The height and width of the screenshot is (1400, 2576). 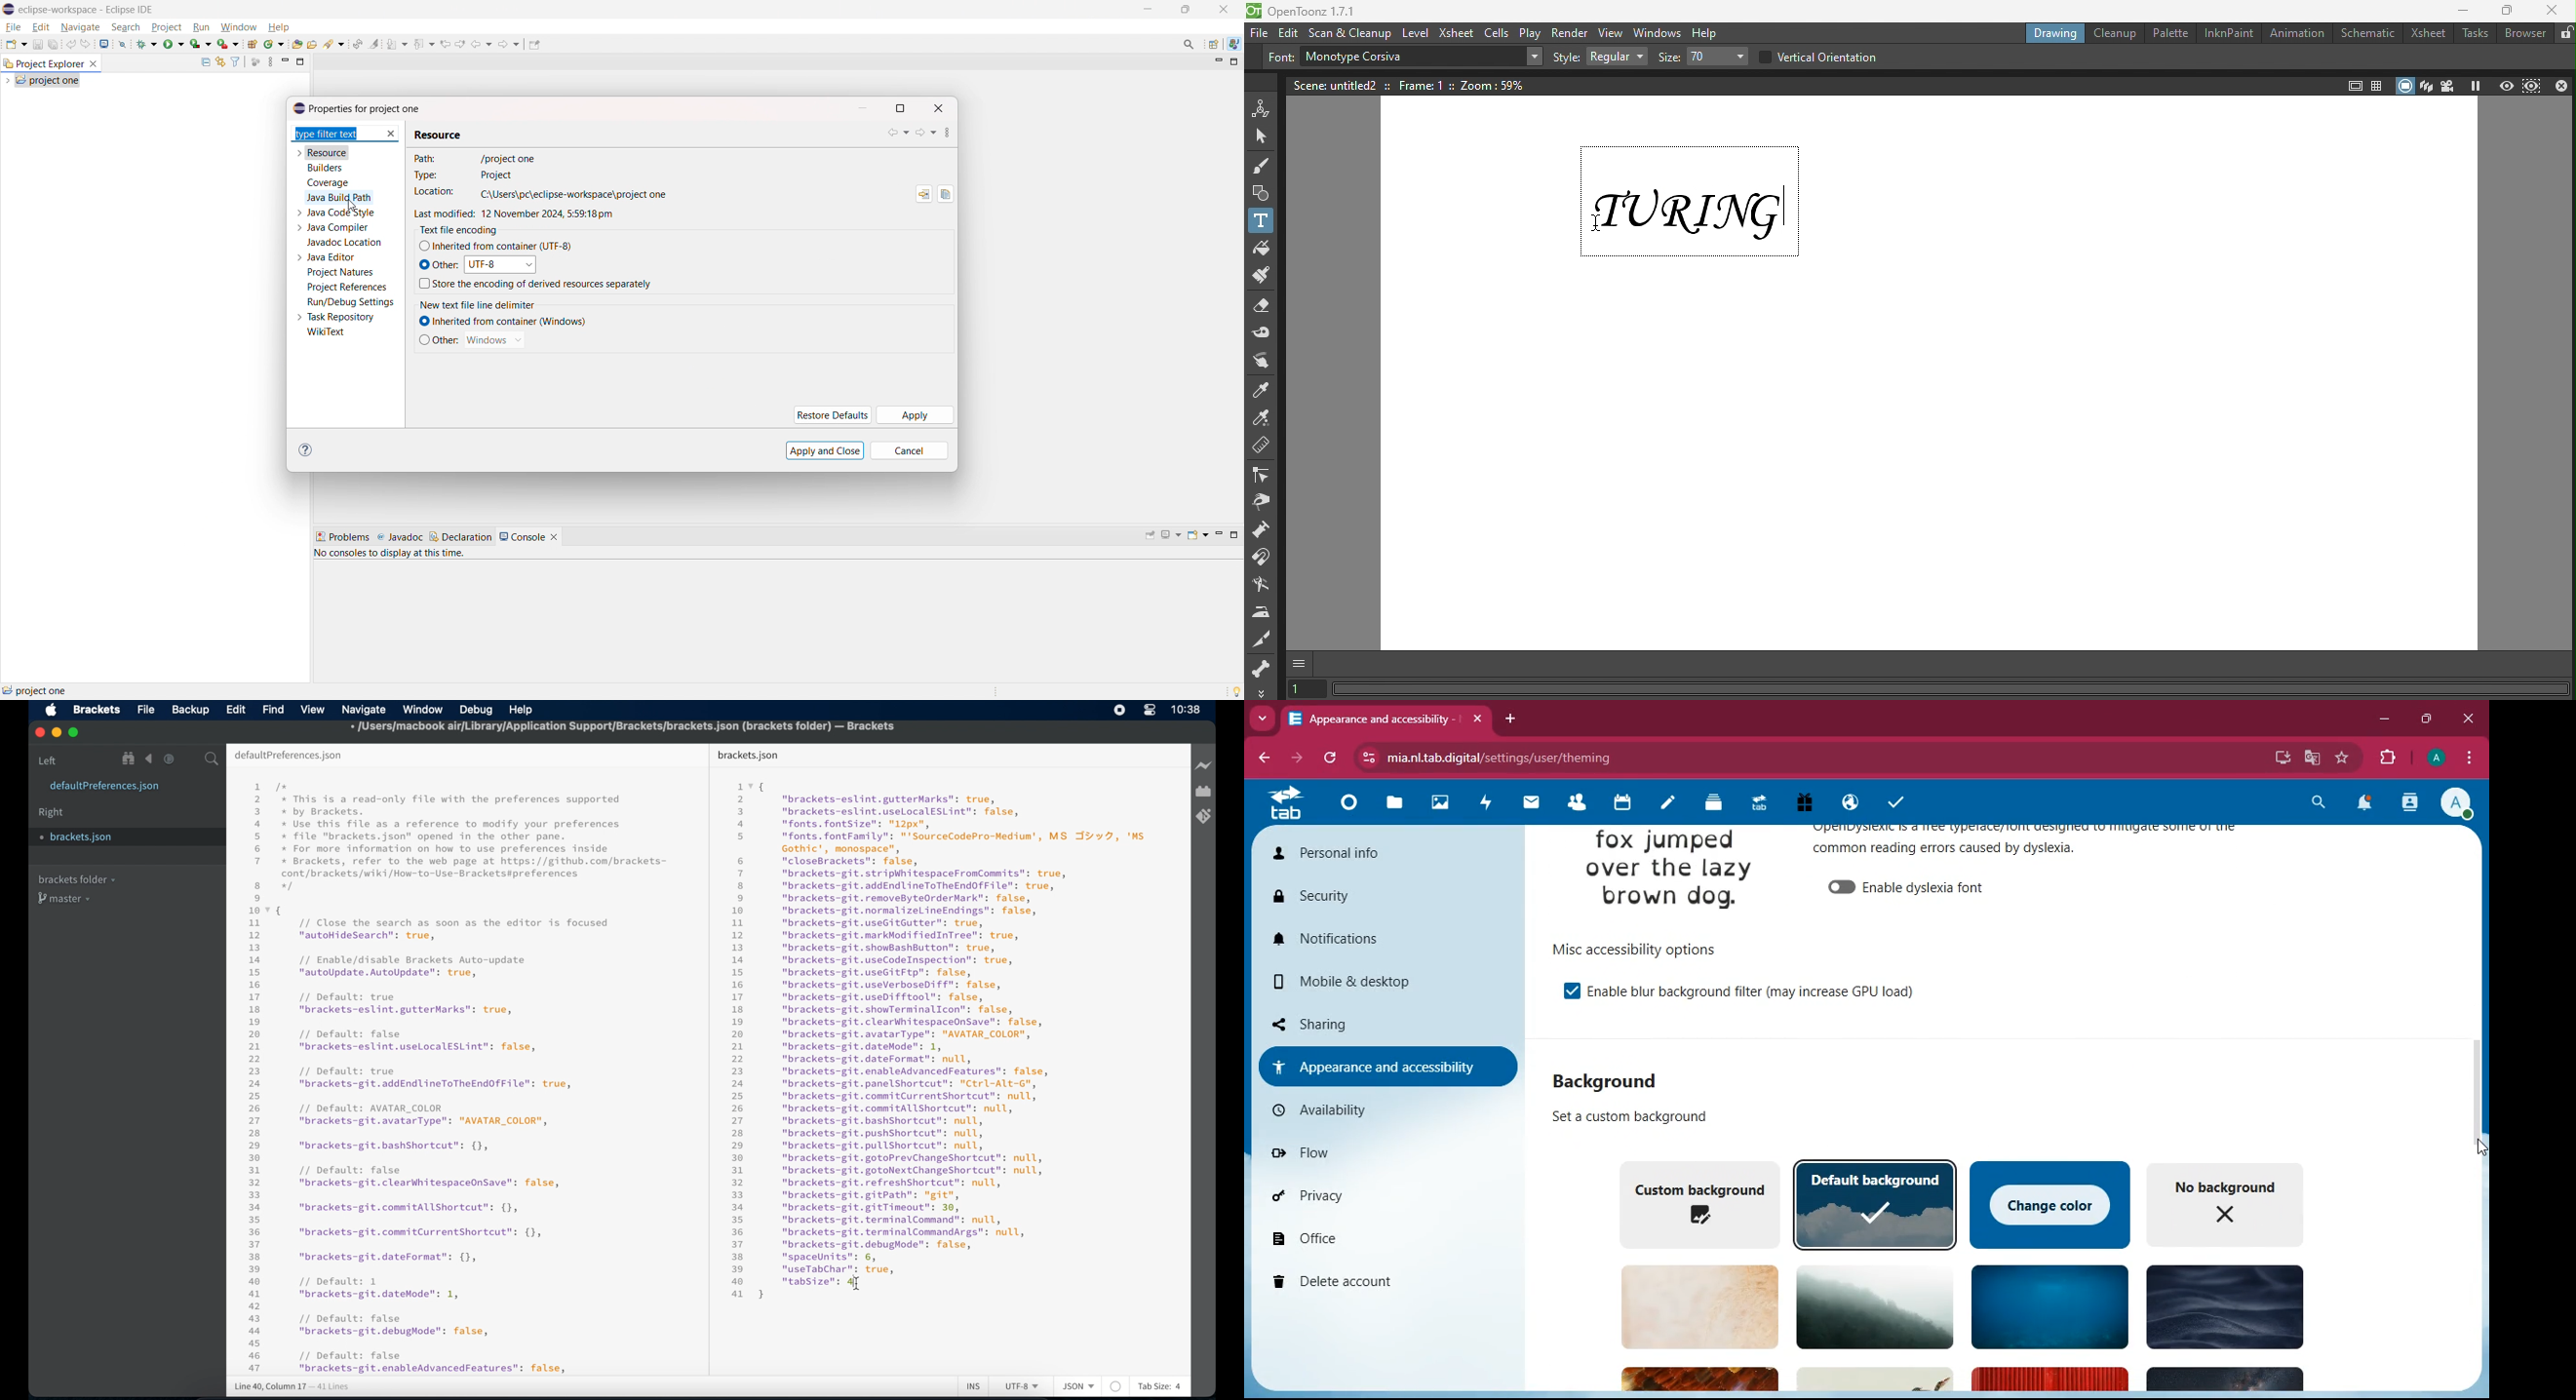 I want to click on public, so click(x=1848, y=806).